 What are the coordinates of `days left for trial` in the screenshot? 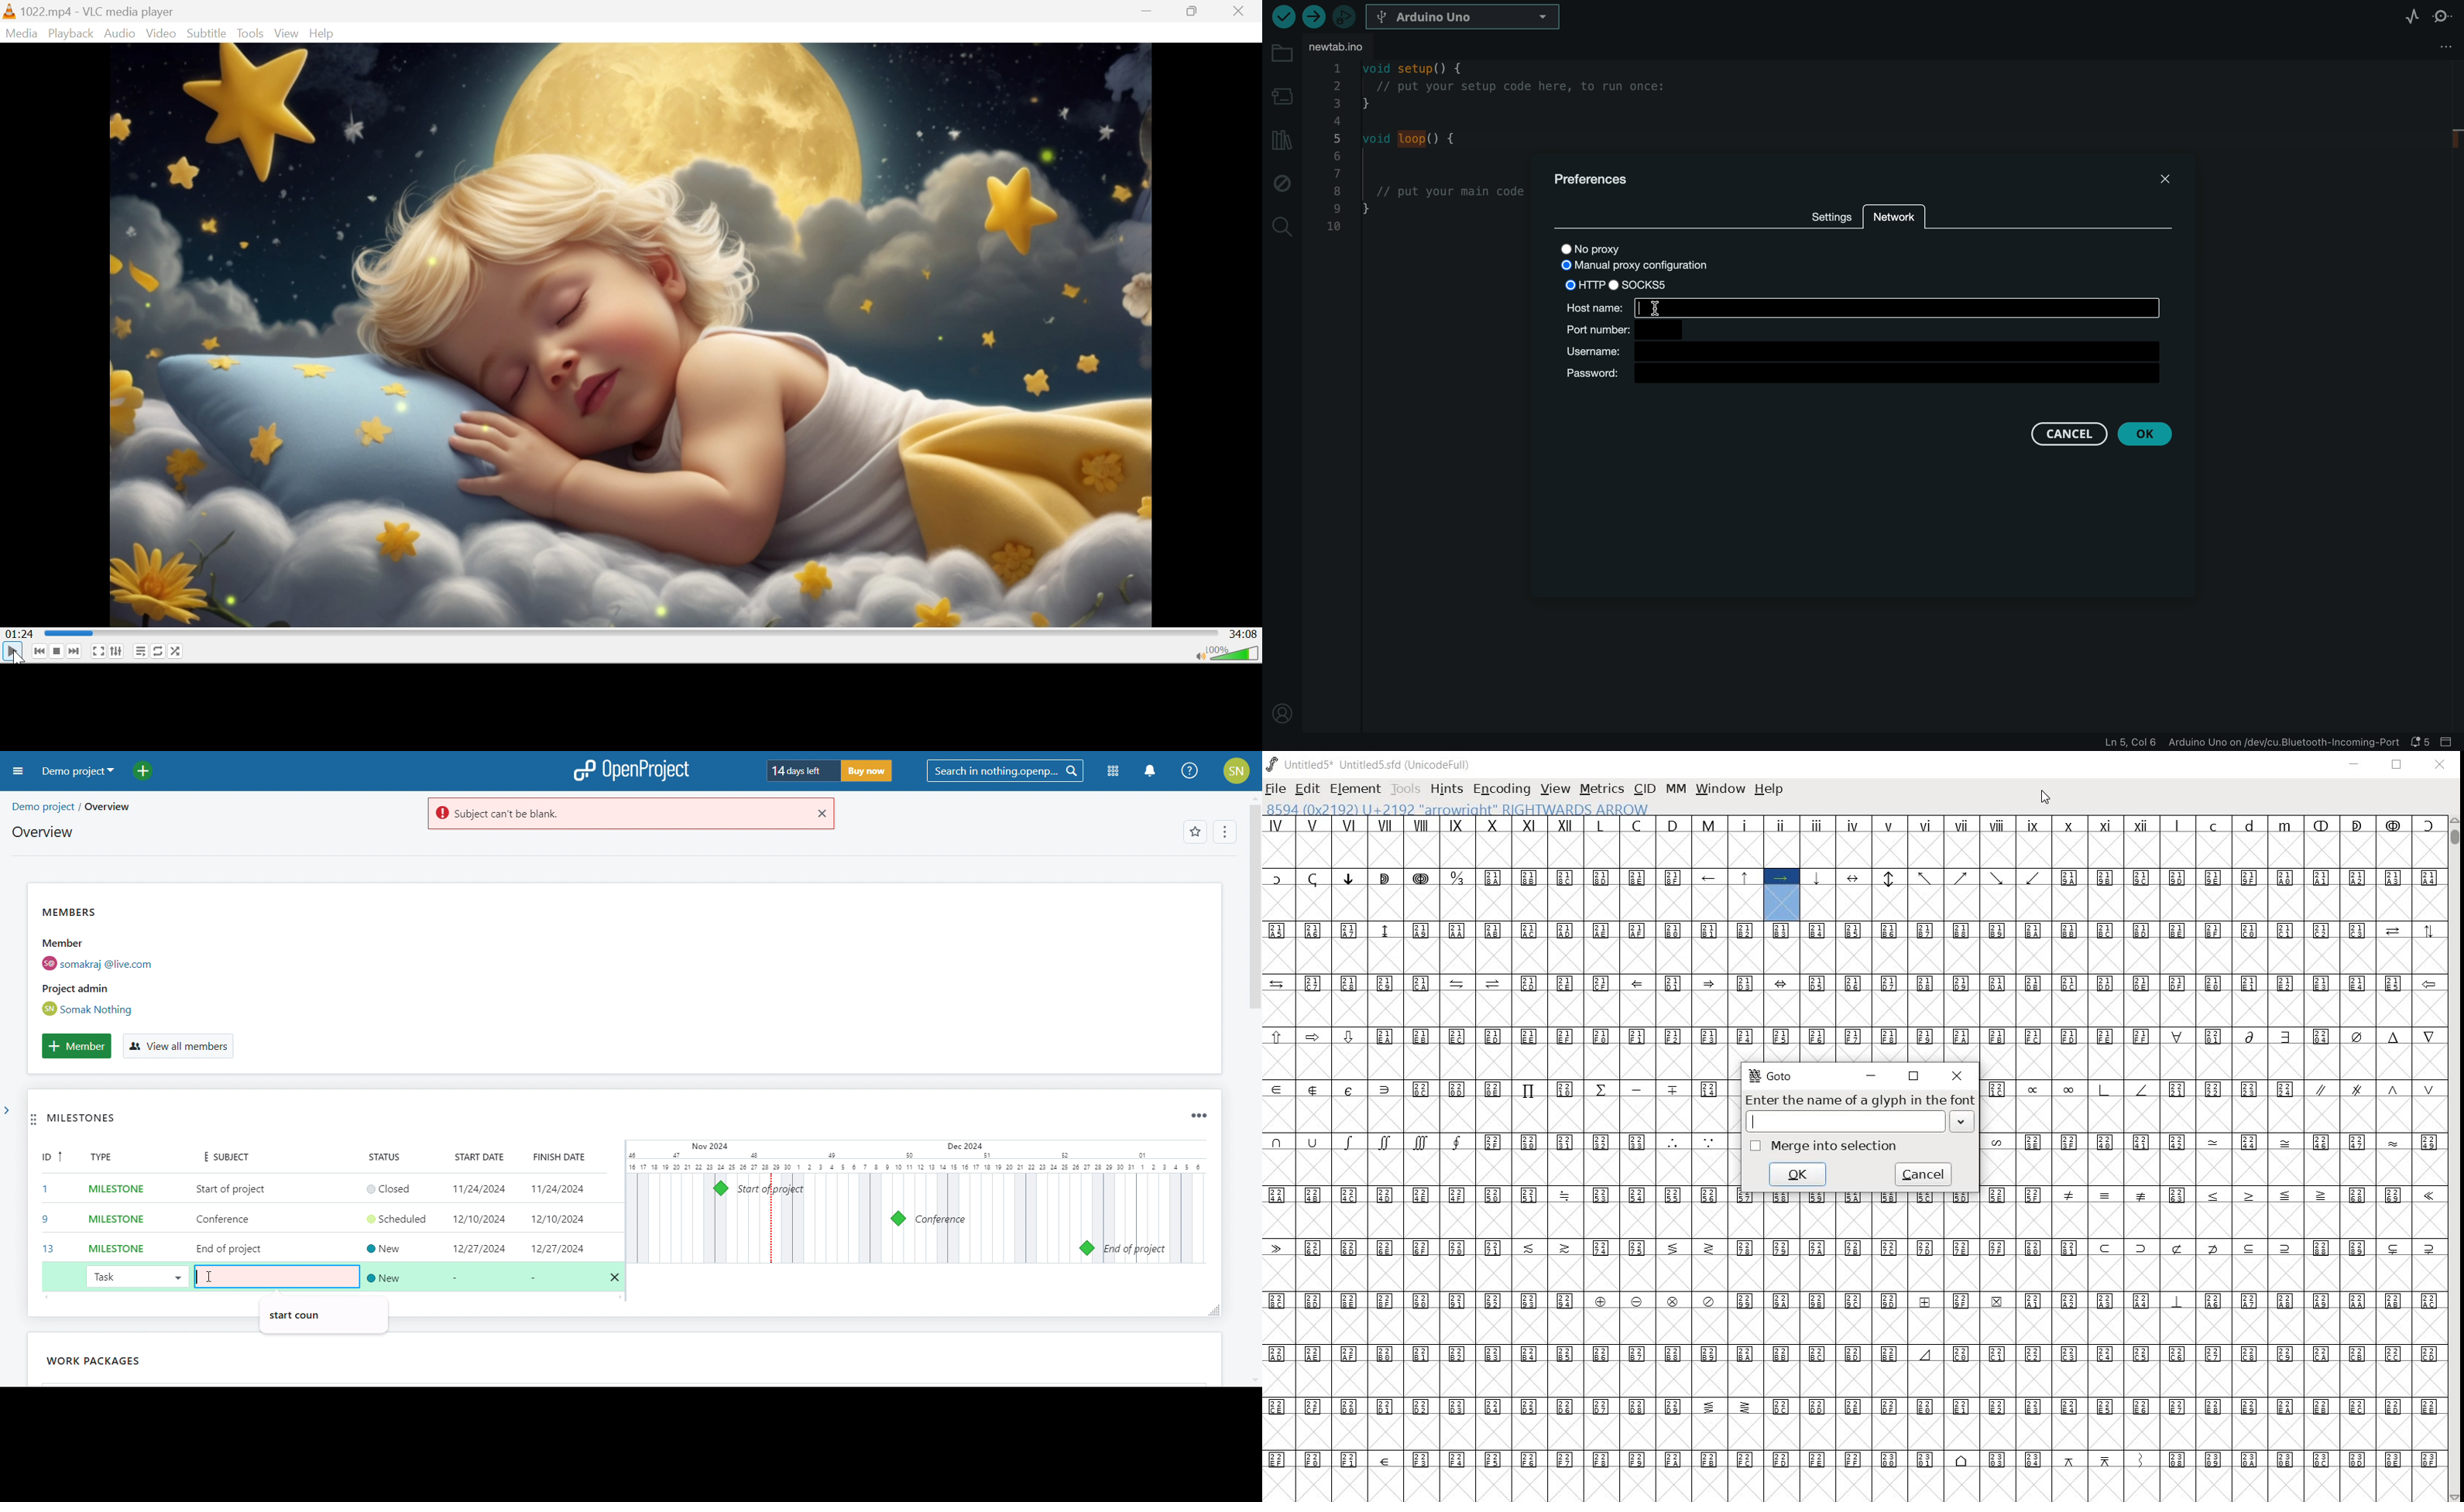 It's located at (801, 771).